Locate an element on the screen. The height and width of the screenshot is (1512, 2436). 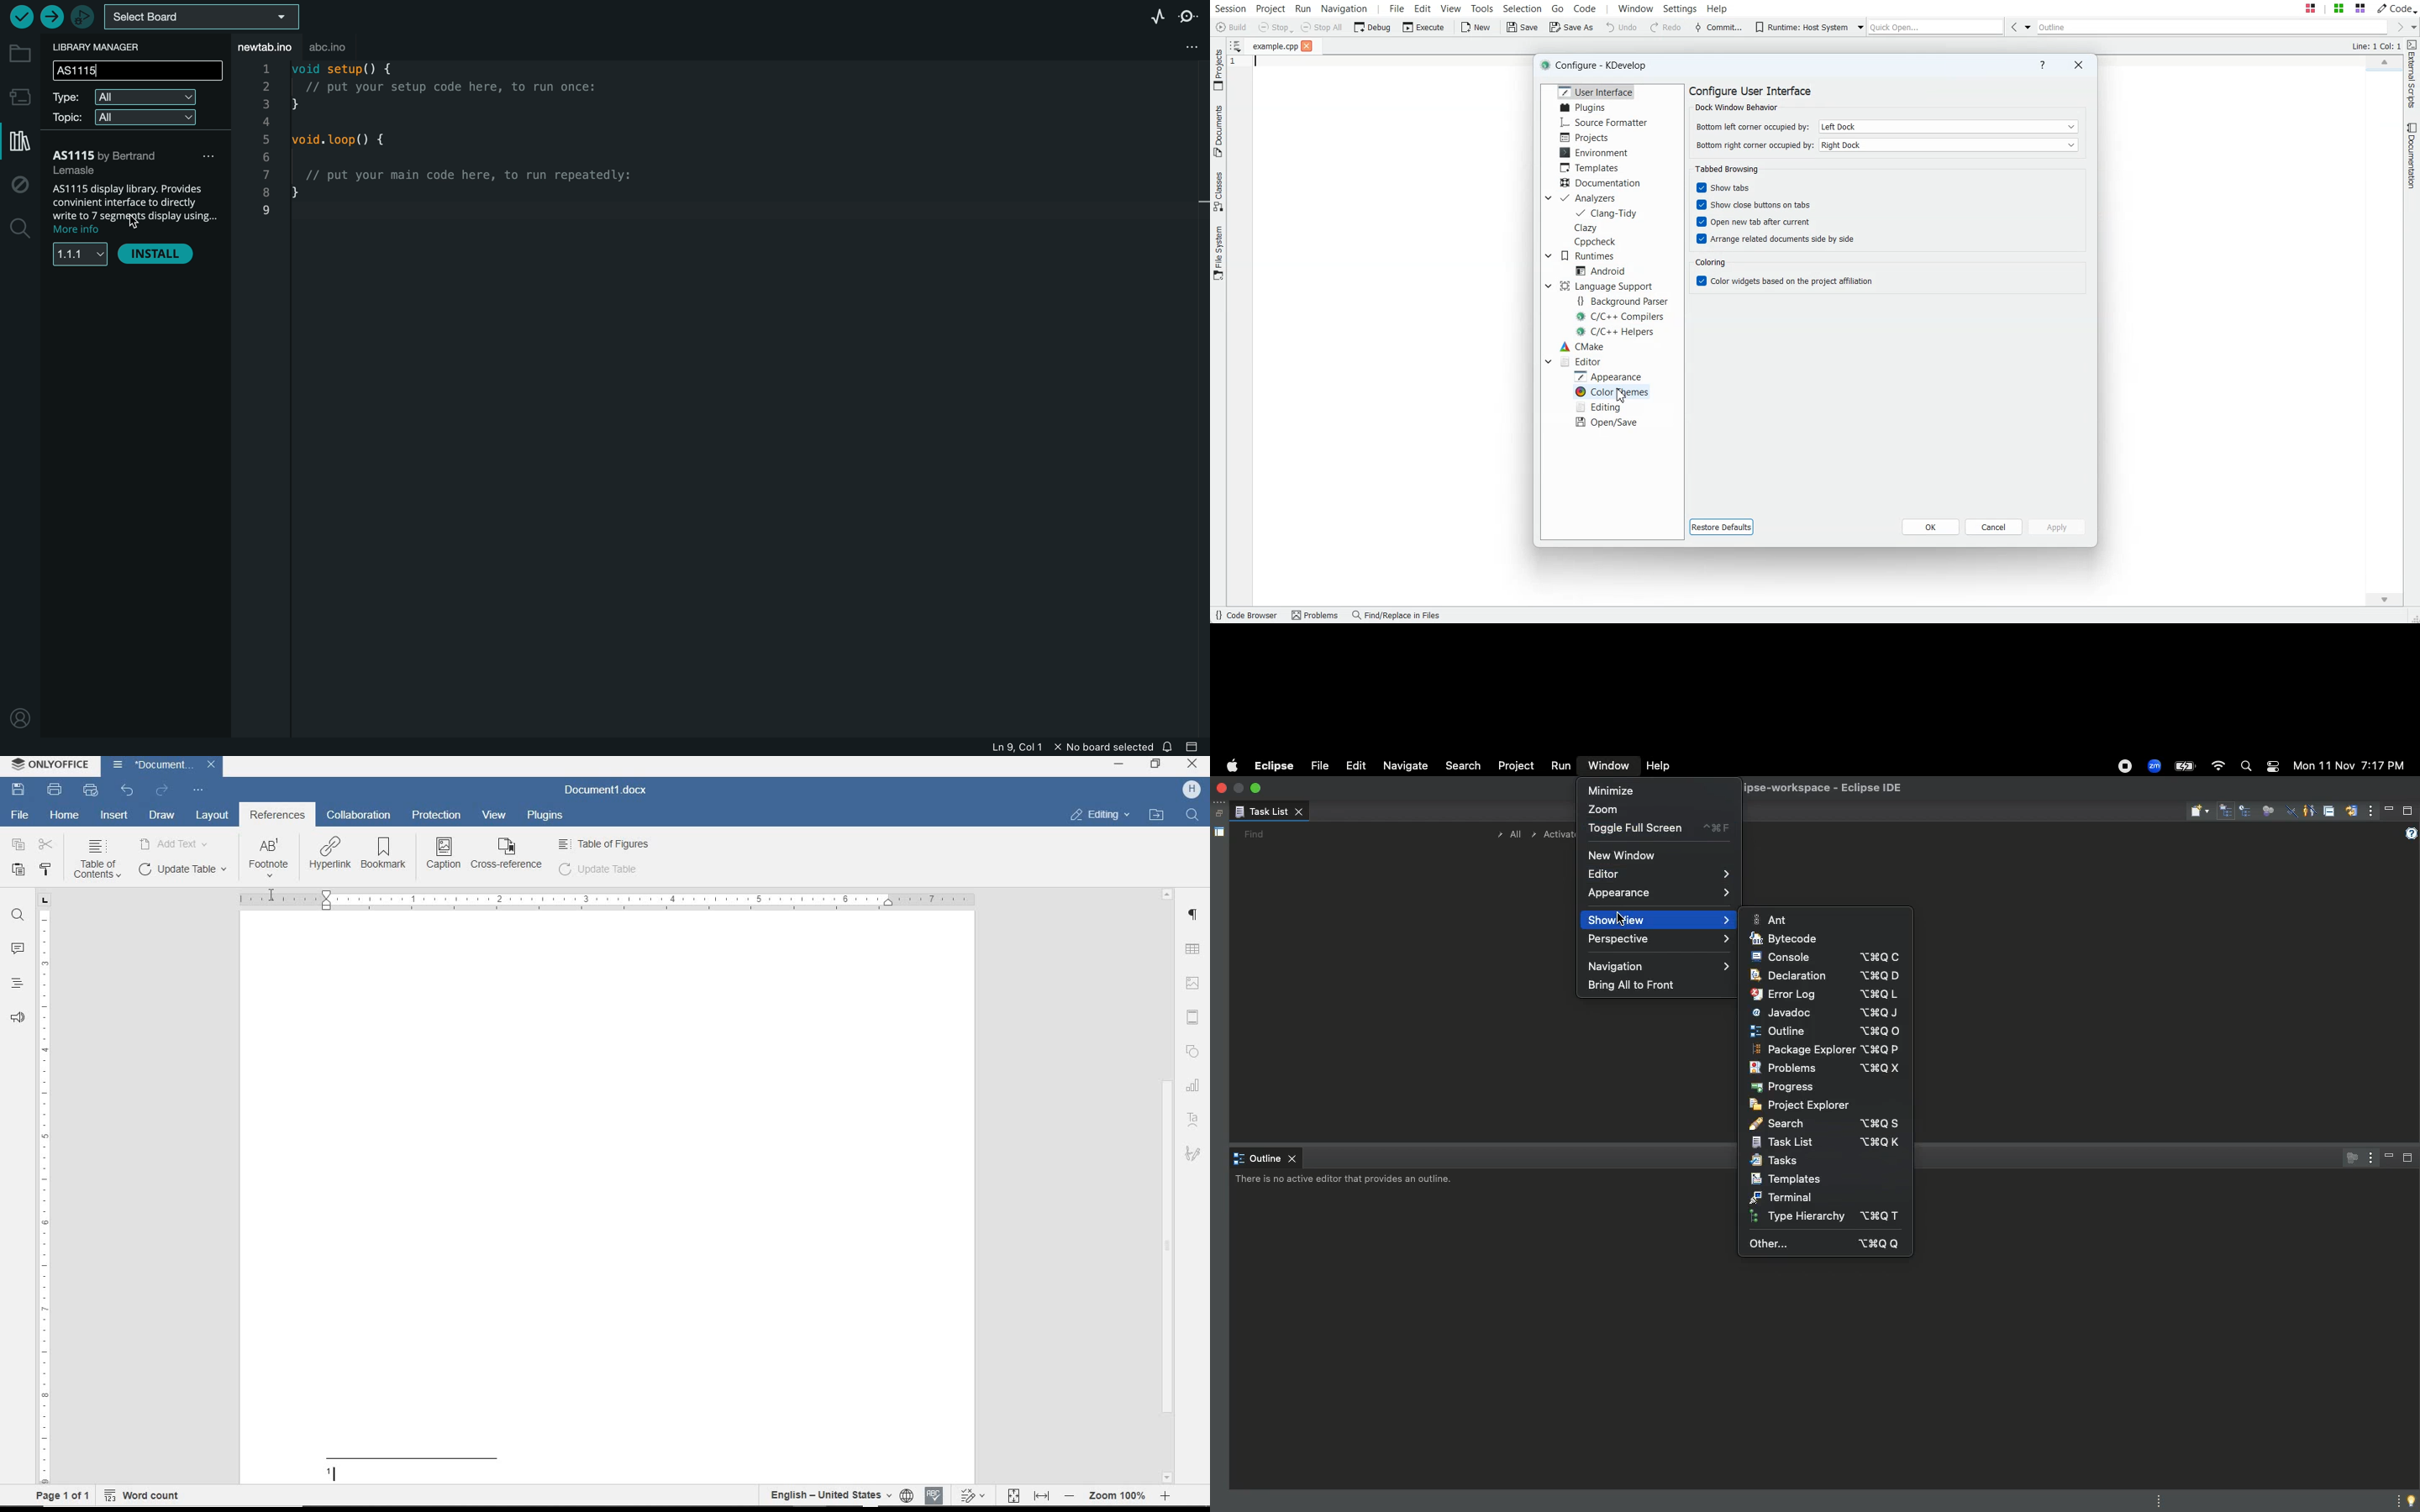
system name is located at coordinates (51, 765).